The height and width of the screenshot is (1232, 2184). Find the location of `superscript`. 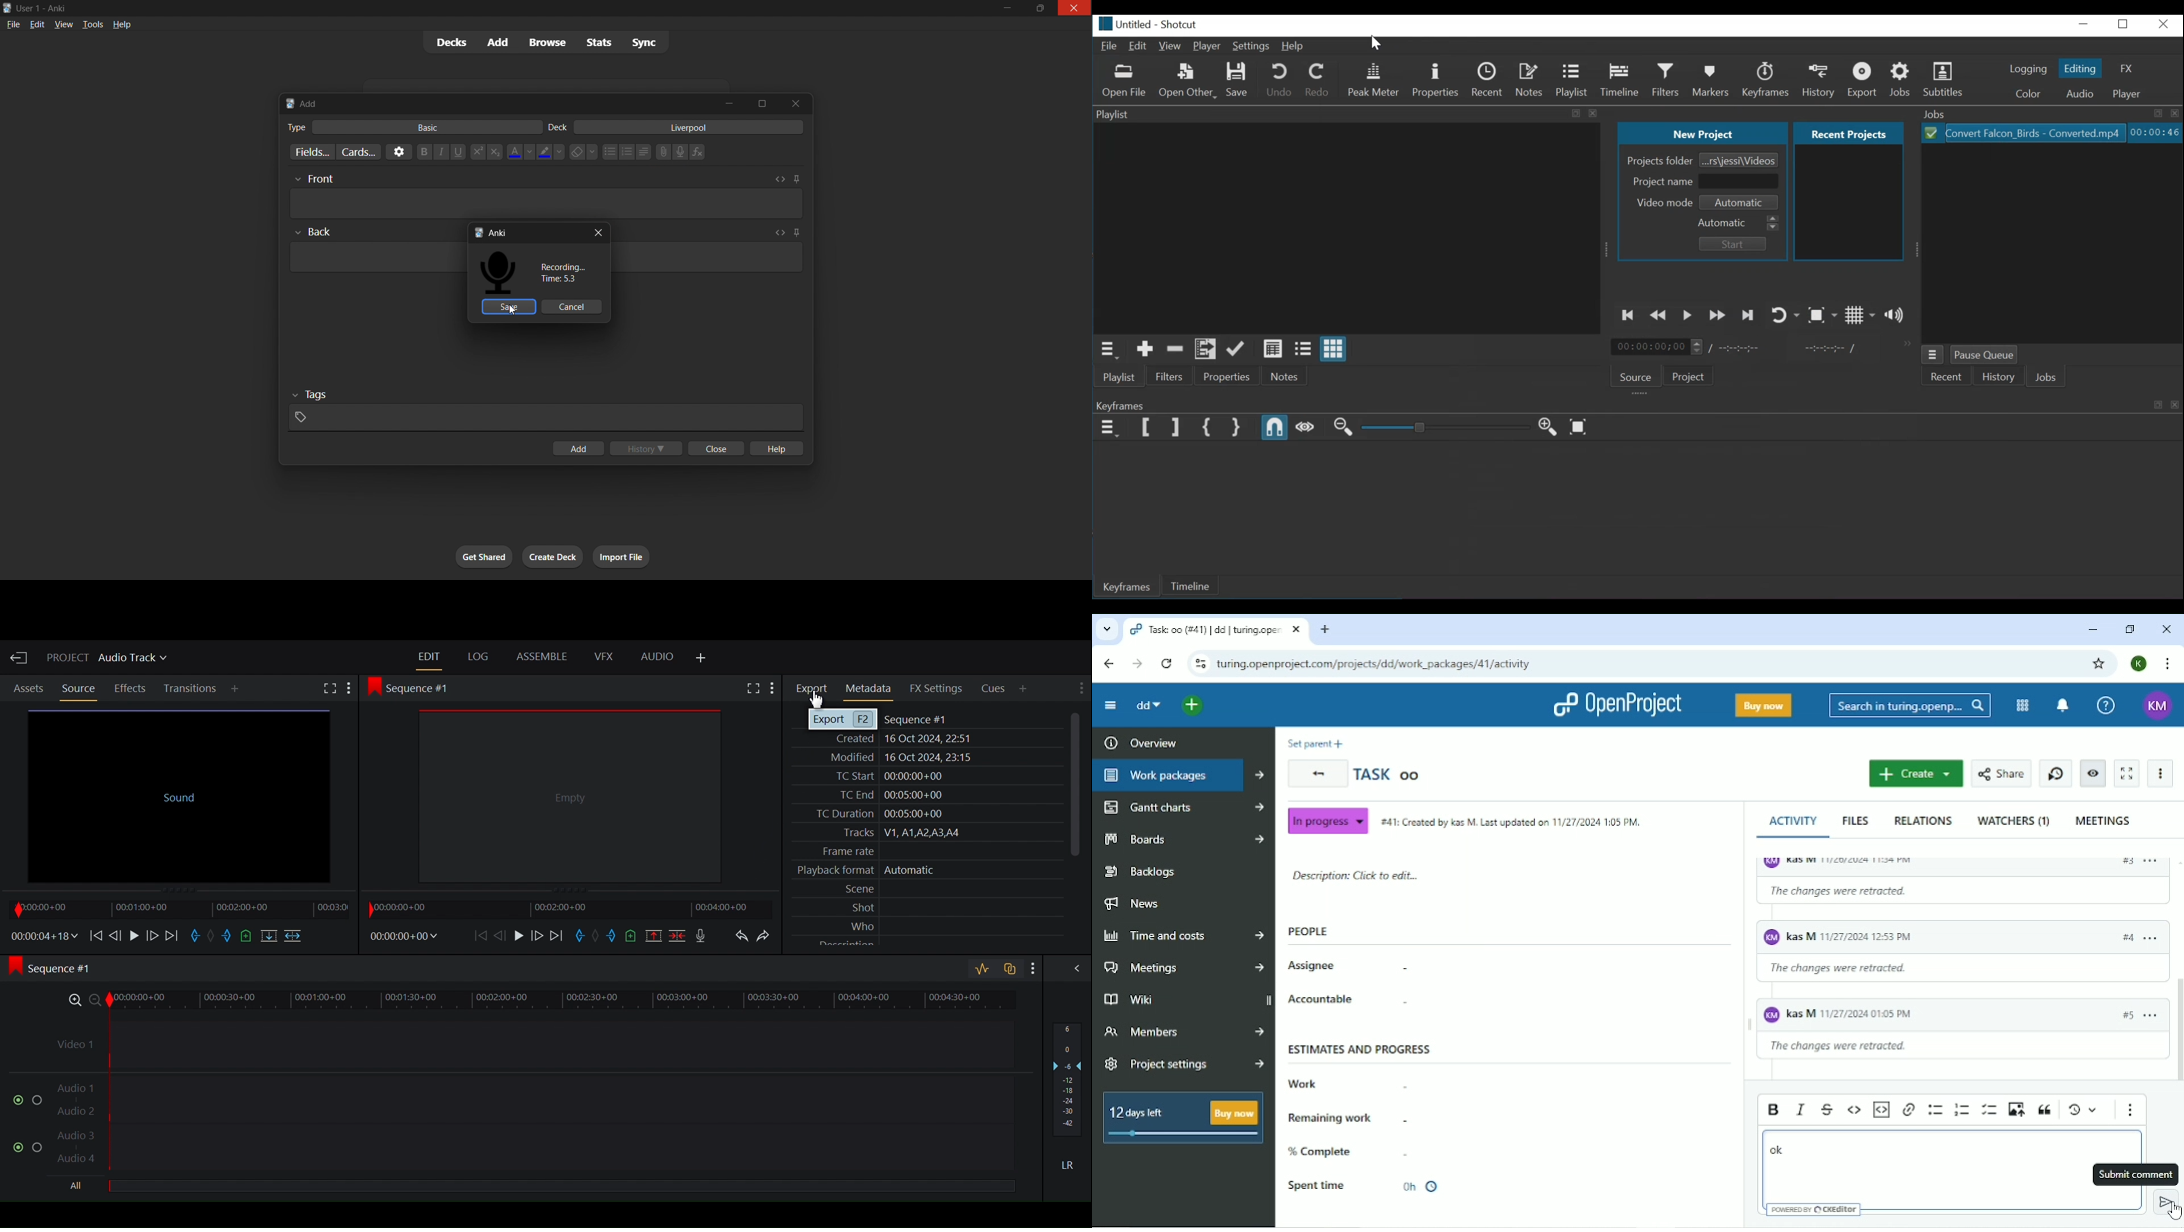

superscript is located at coordinates (475, 151).